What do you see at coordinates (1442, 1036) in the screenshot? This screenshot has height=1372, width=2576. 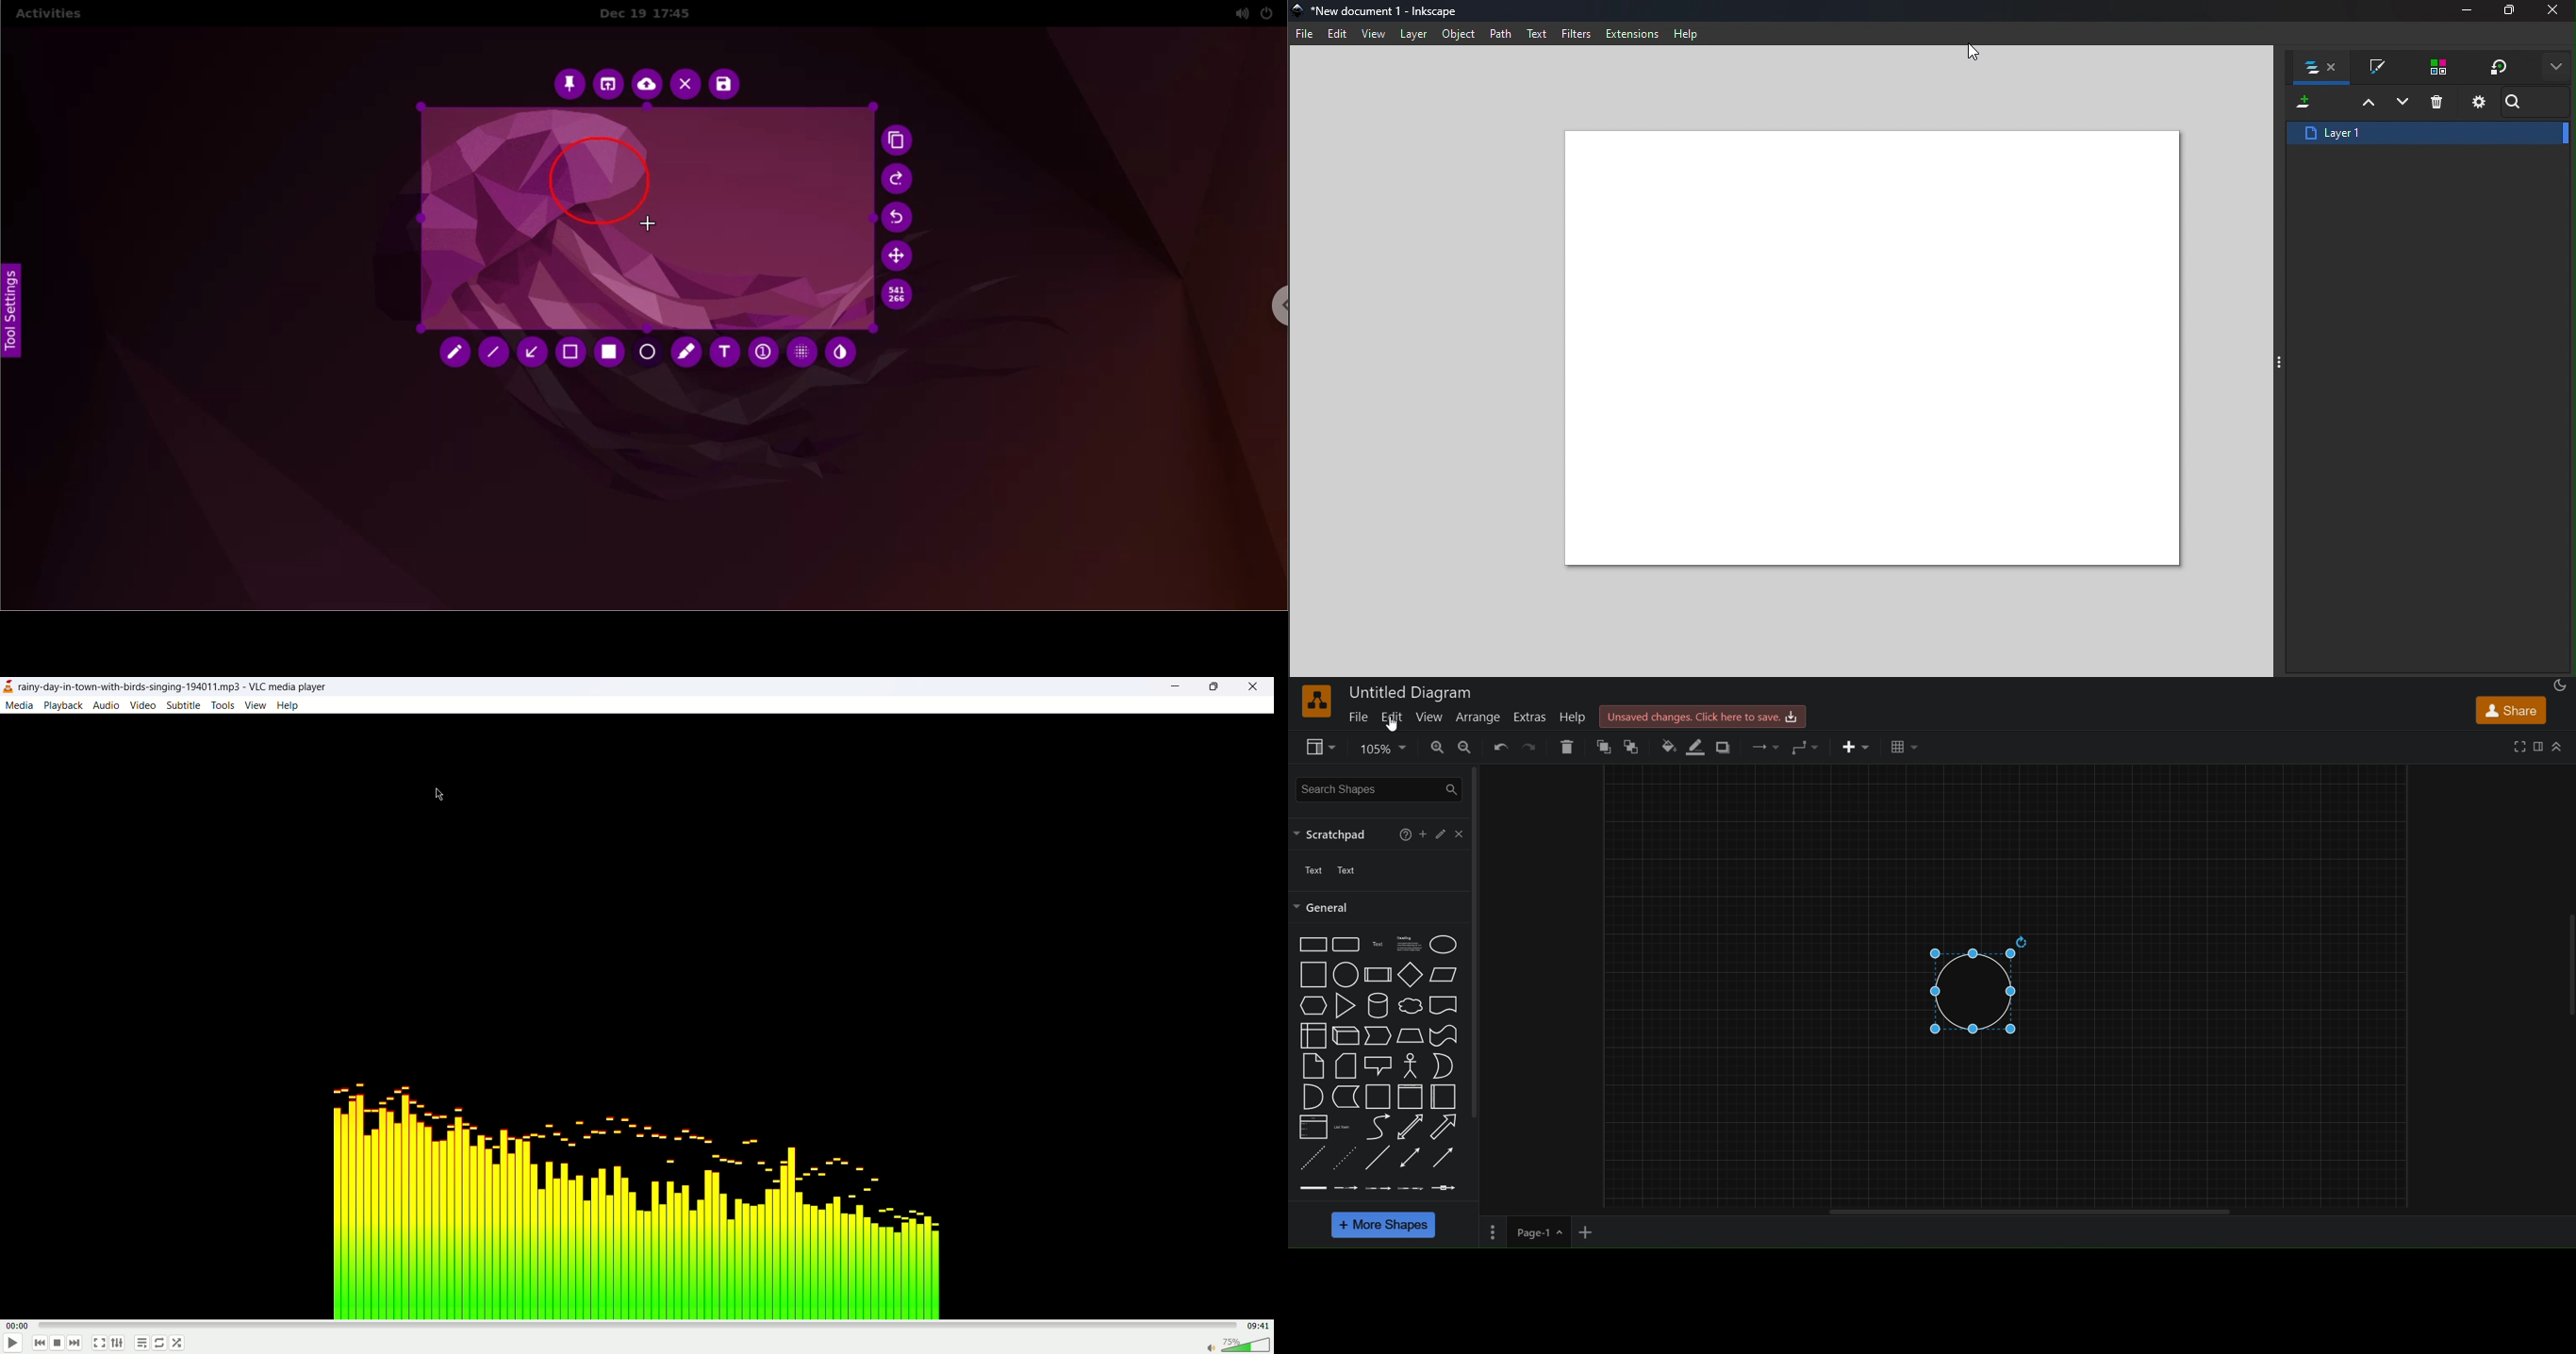 I see `tape` at bounding box center [1442, 1036].